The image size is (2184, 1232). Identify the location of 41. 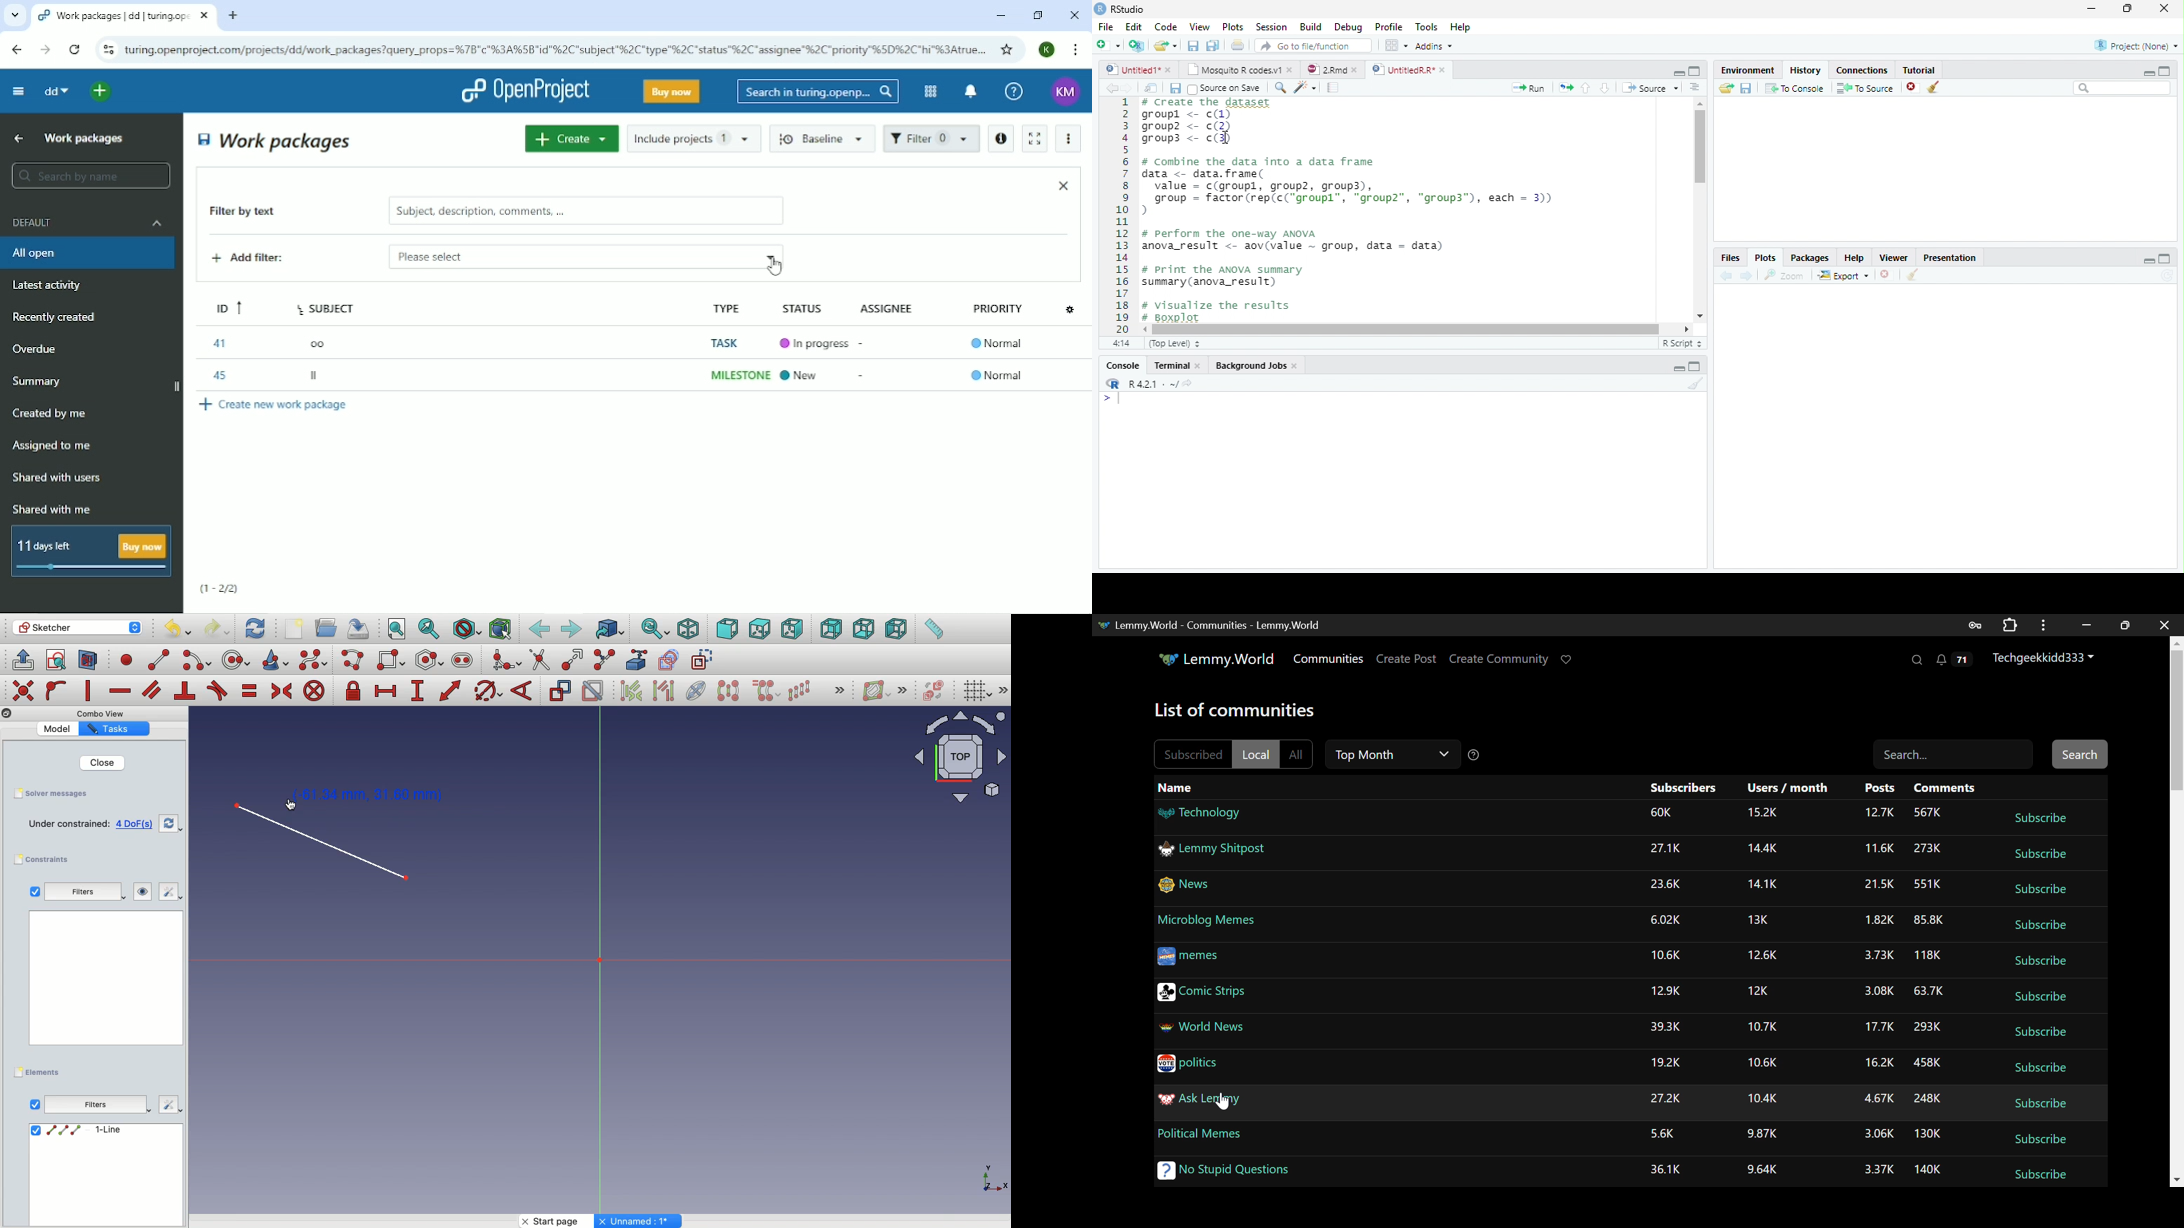
(218, 343).